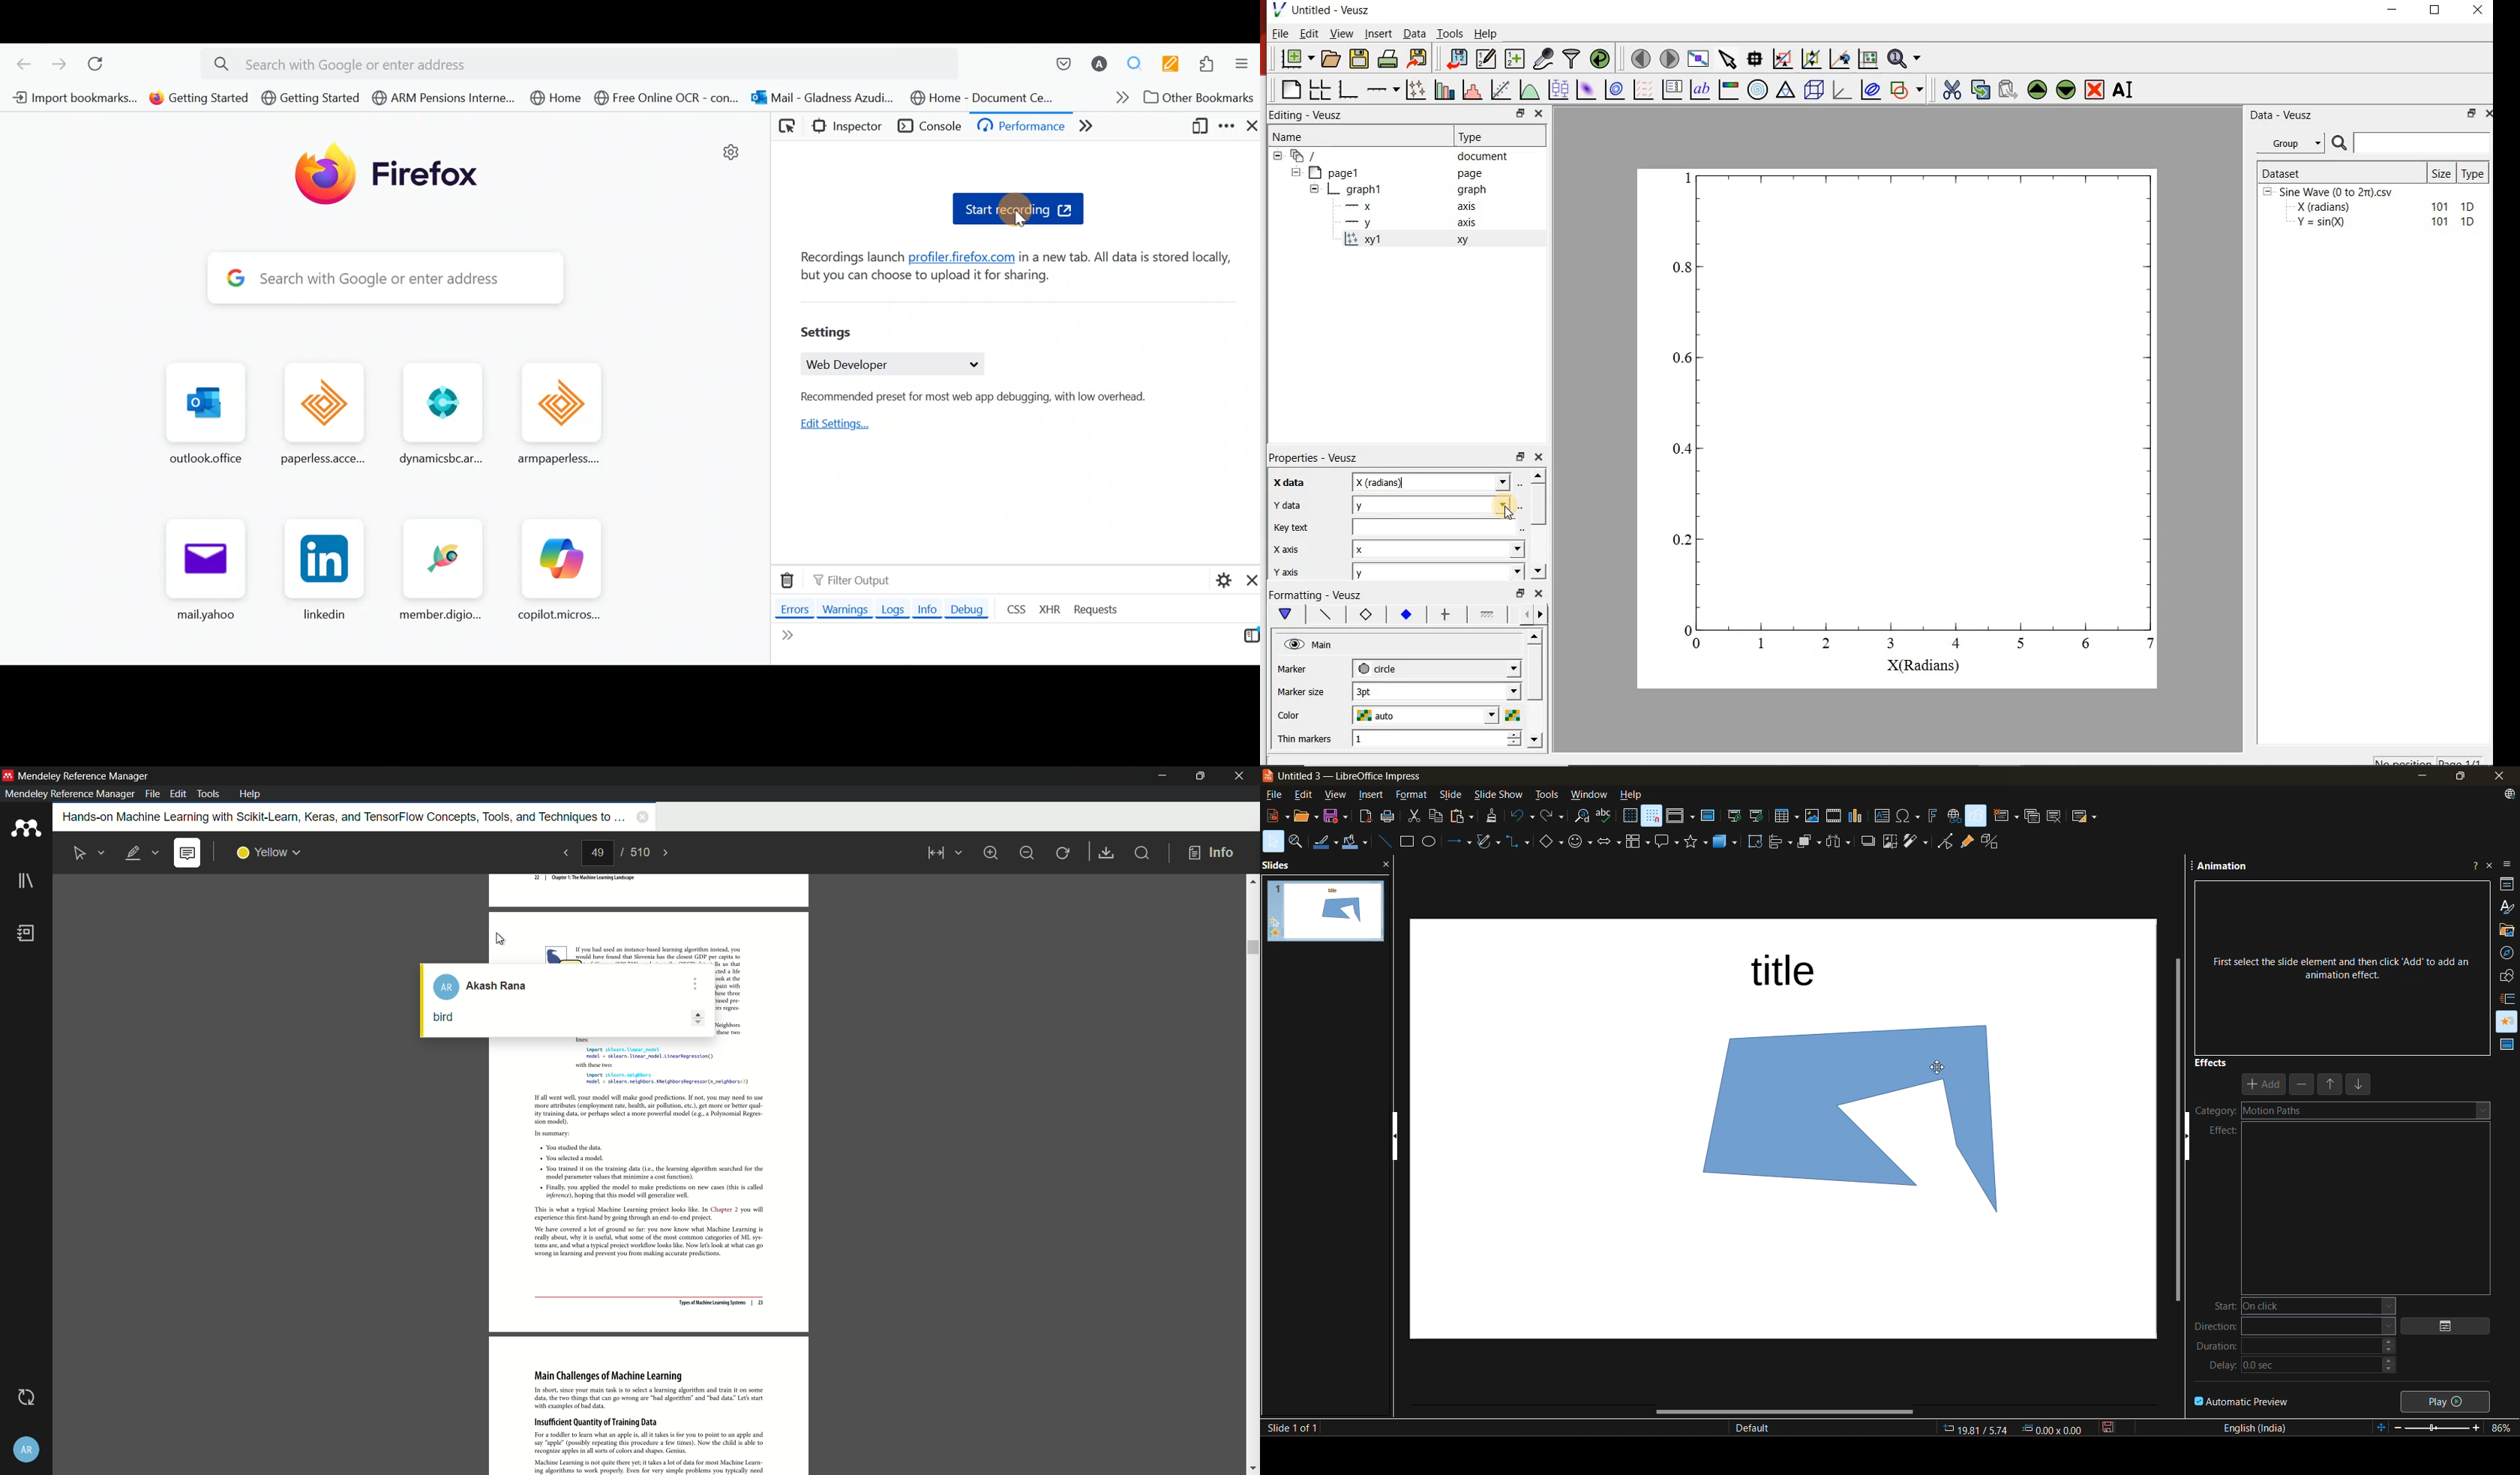  I want to click on Search bar, so click(387, 278).